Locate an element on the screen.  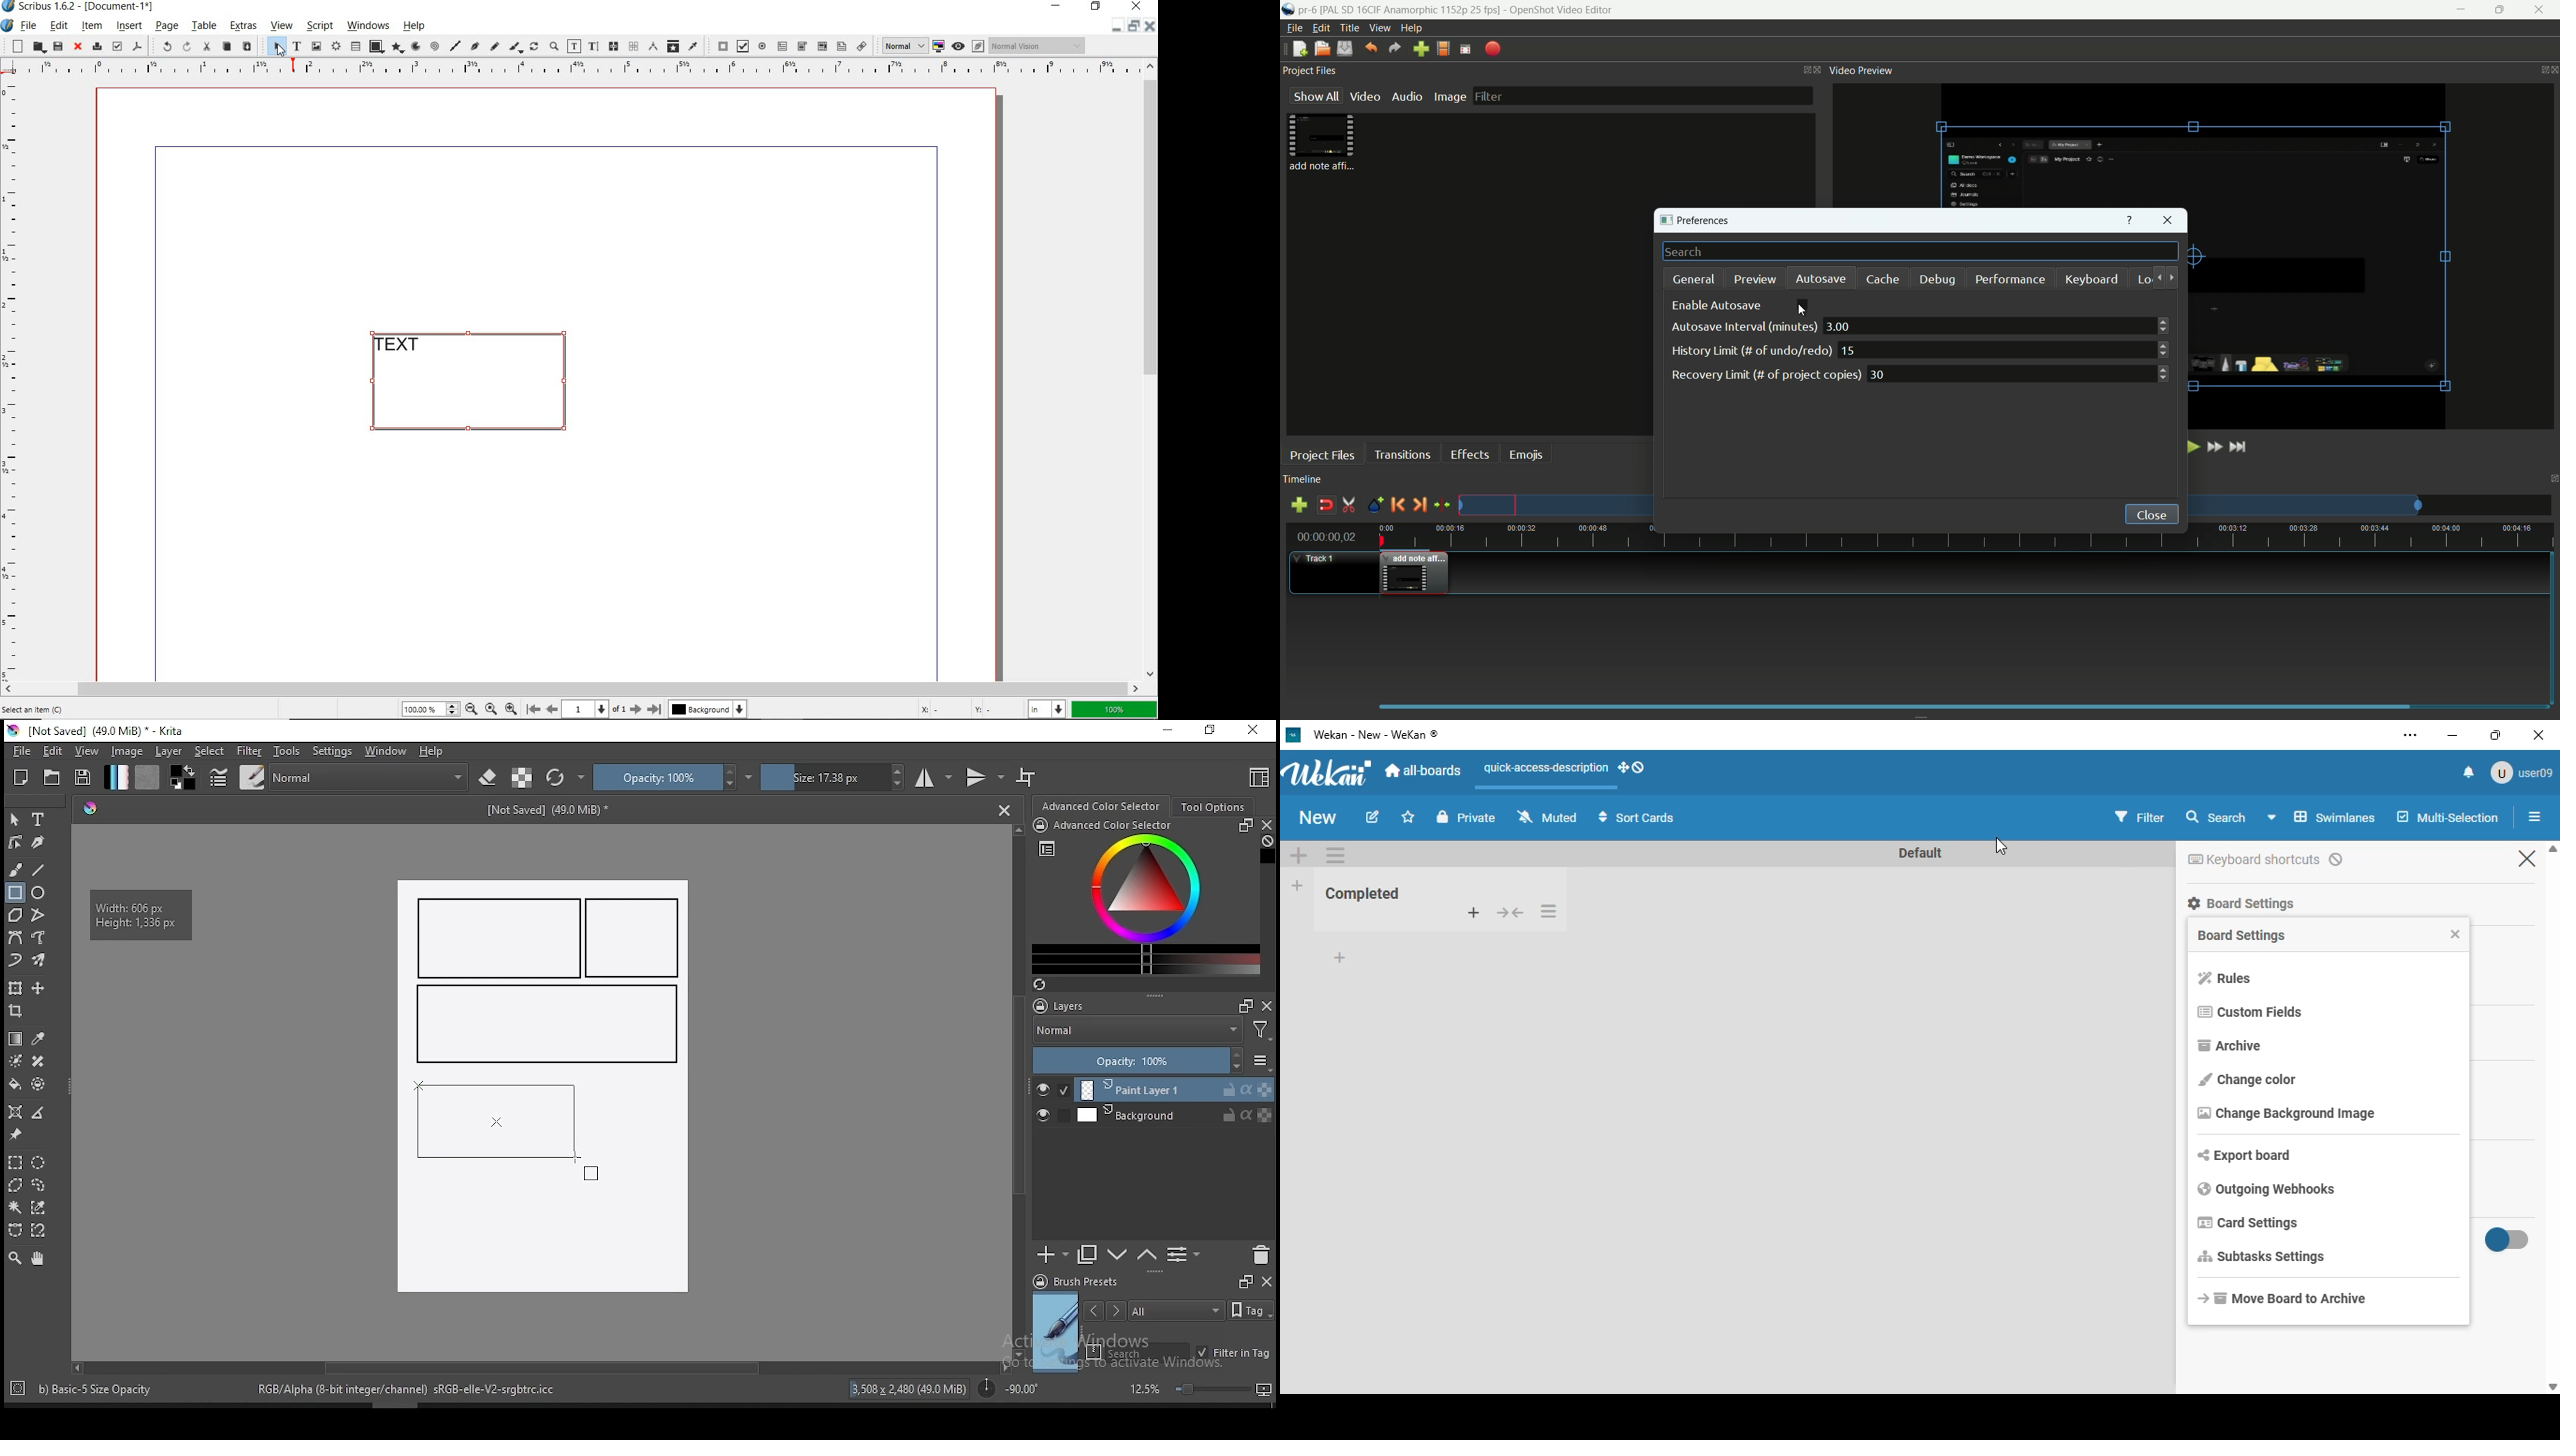
item is located at coordinates (93, 28).